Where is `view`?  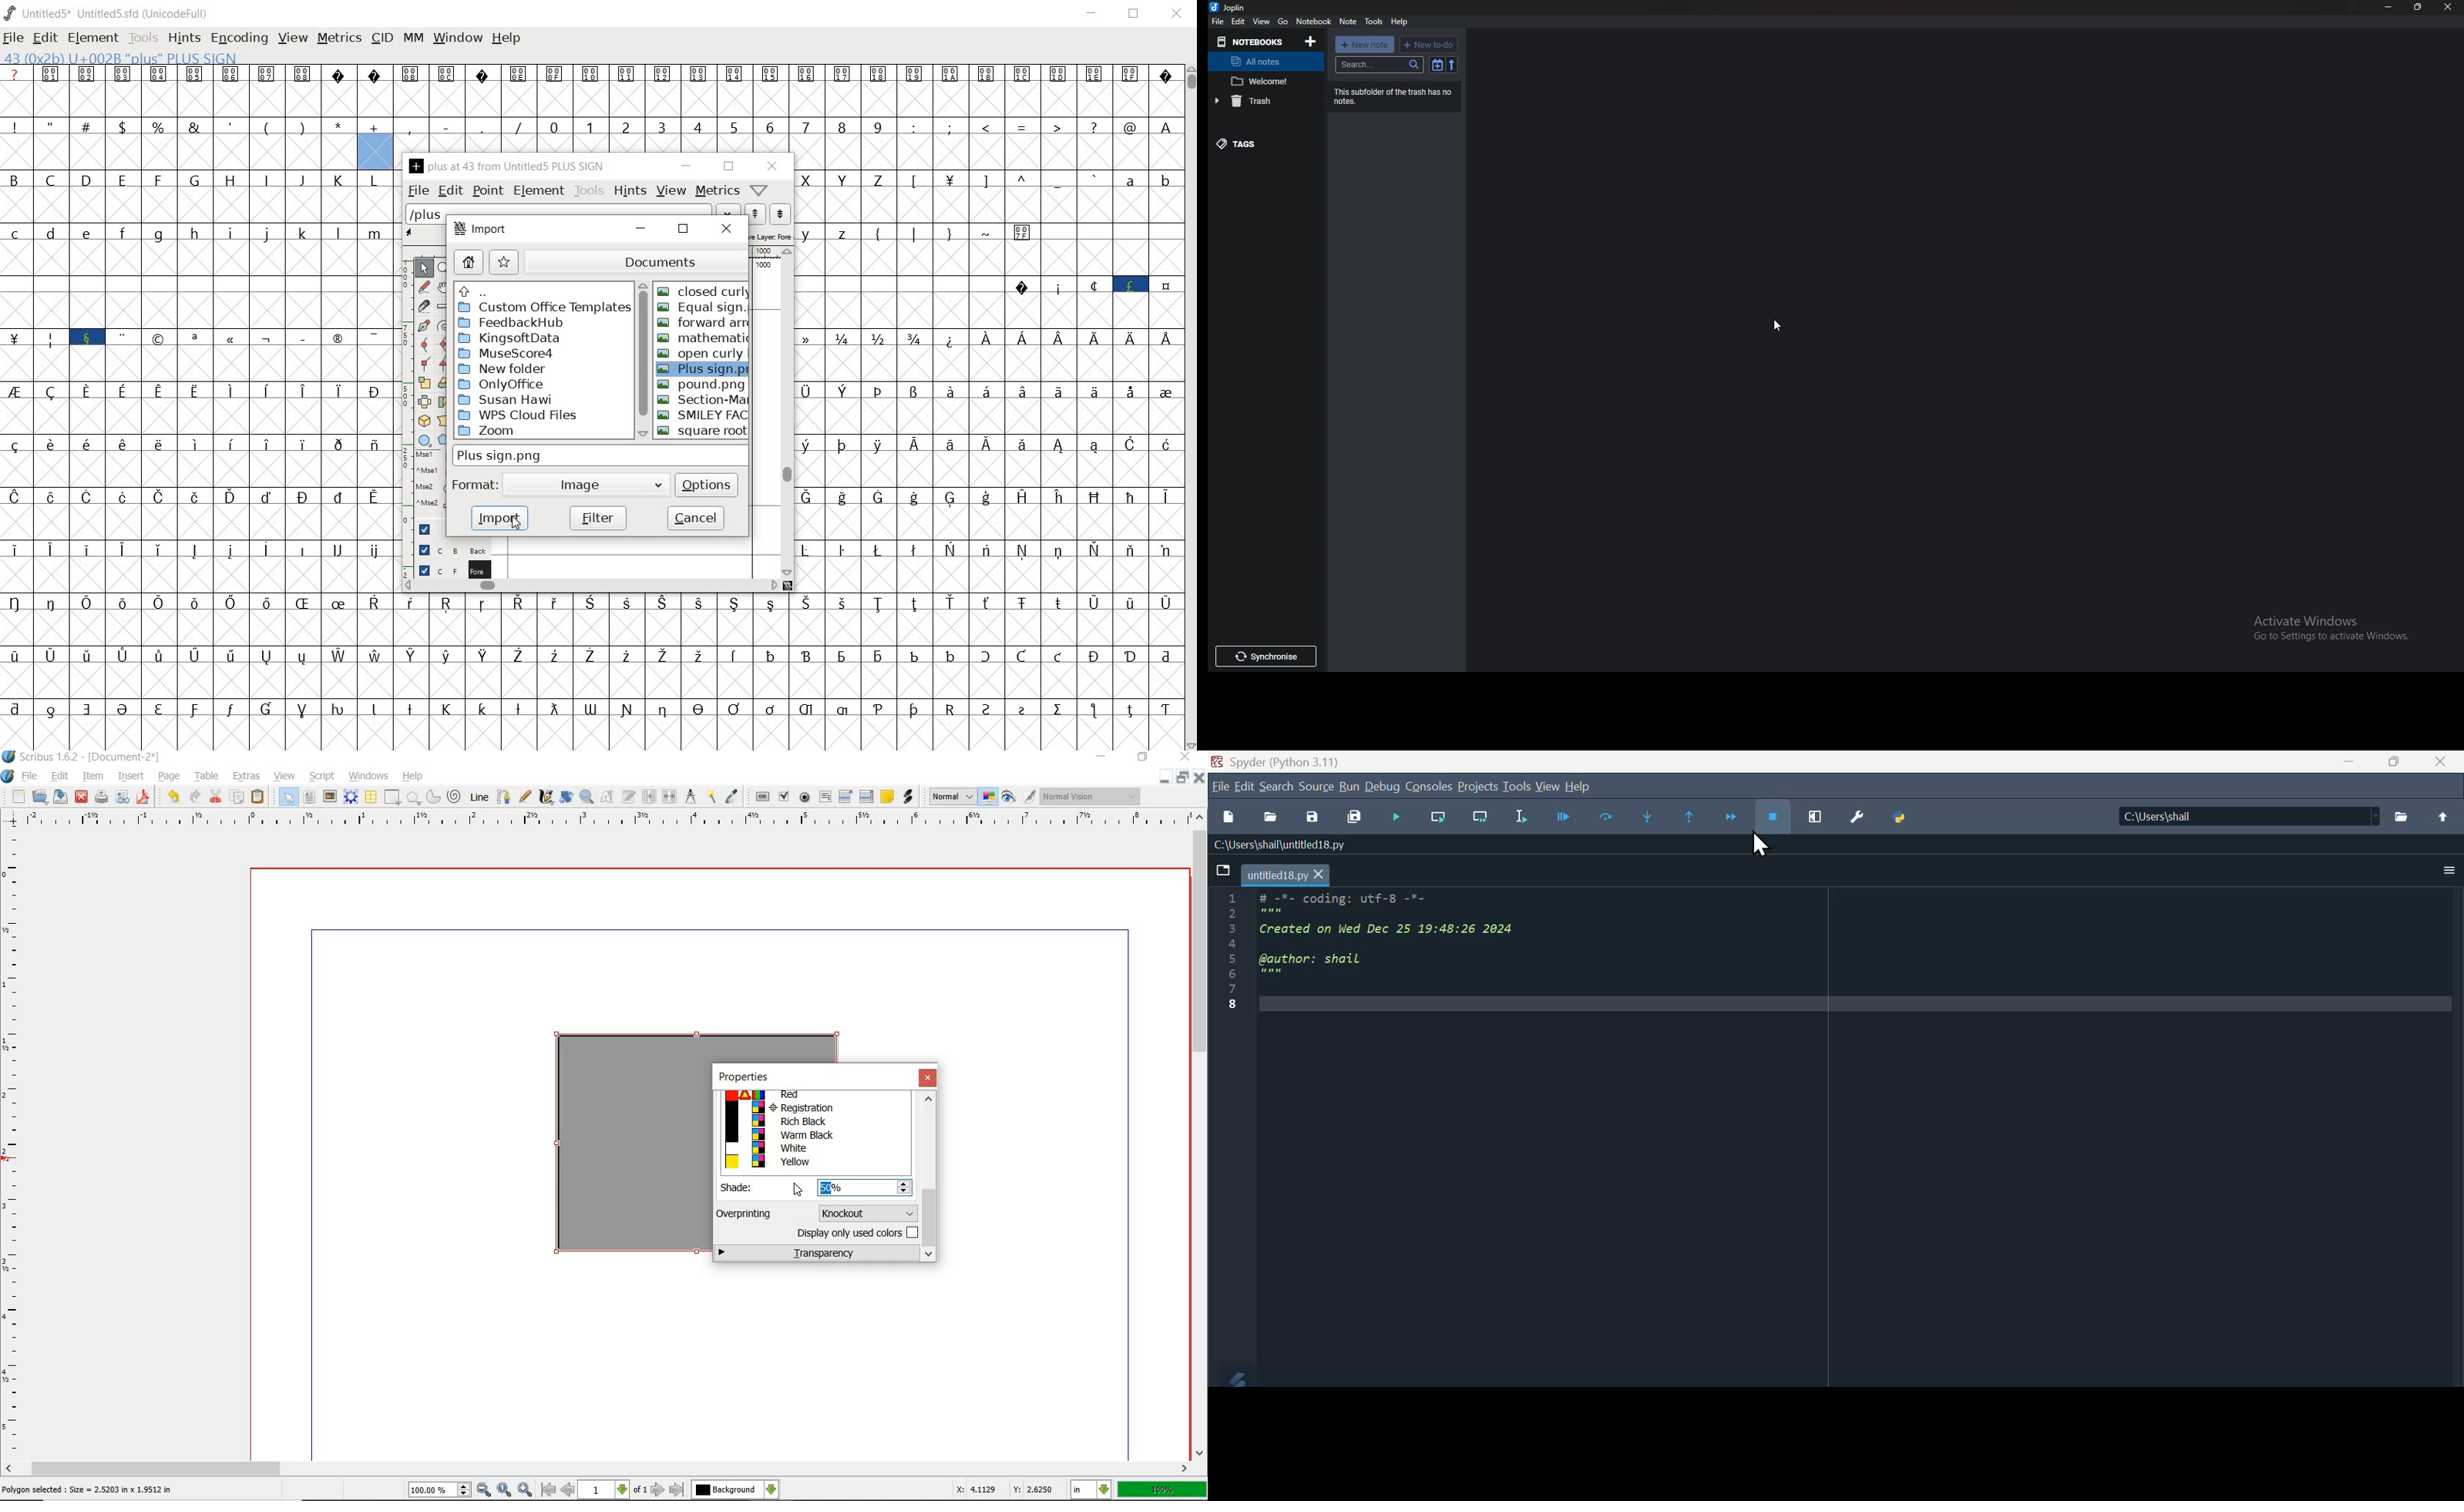
view is located at coordinates (1261, 21).